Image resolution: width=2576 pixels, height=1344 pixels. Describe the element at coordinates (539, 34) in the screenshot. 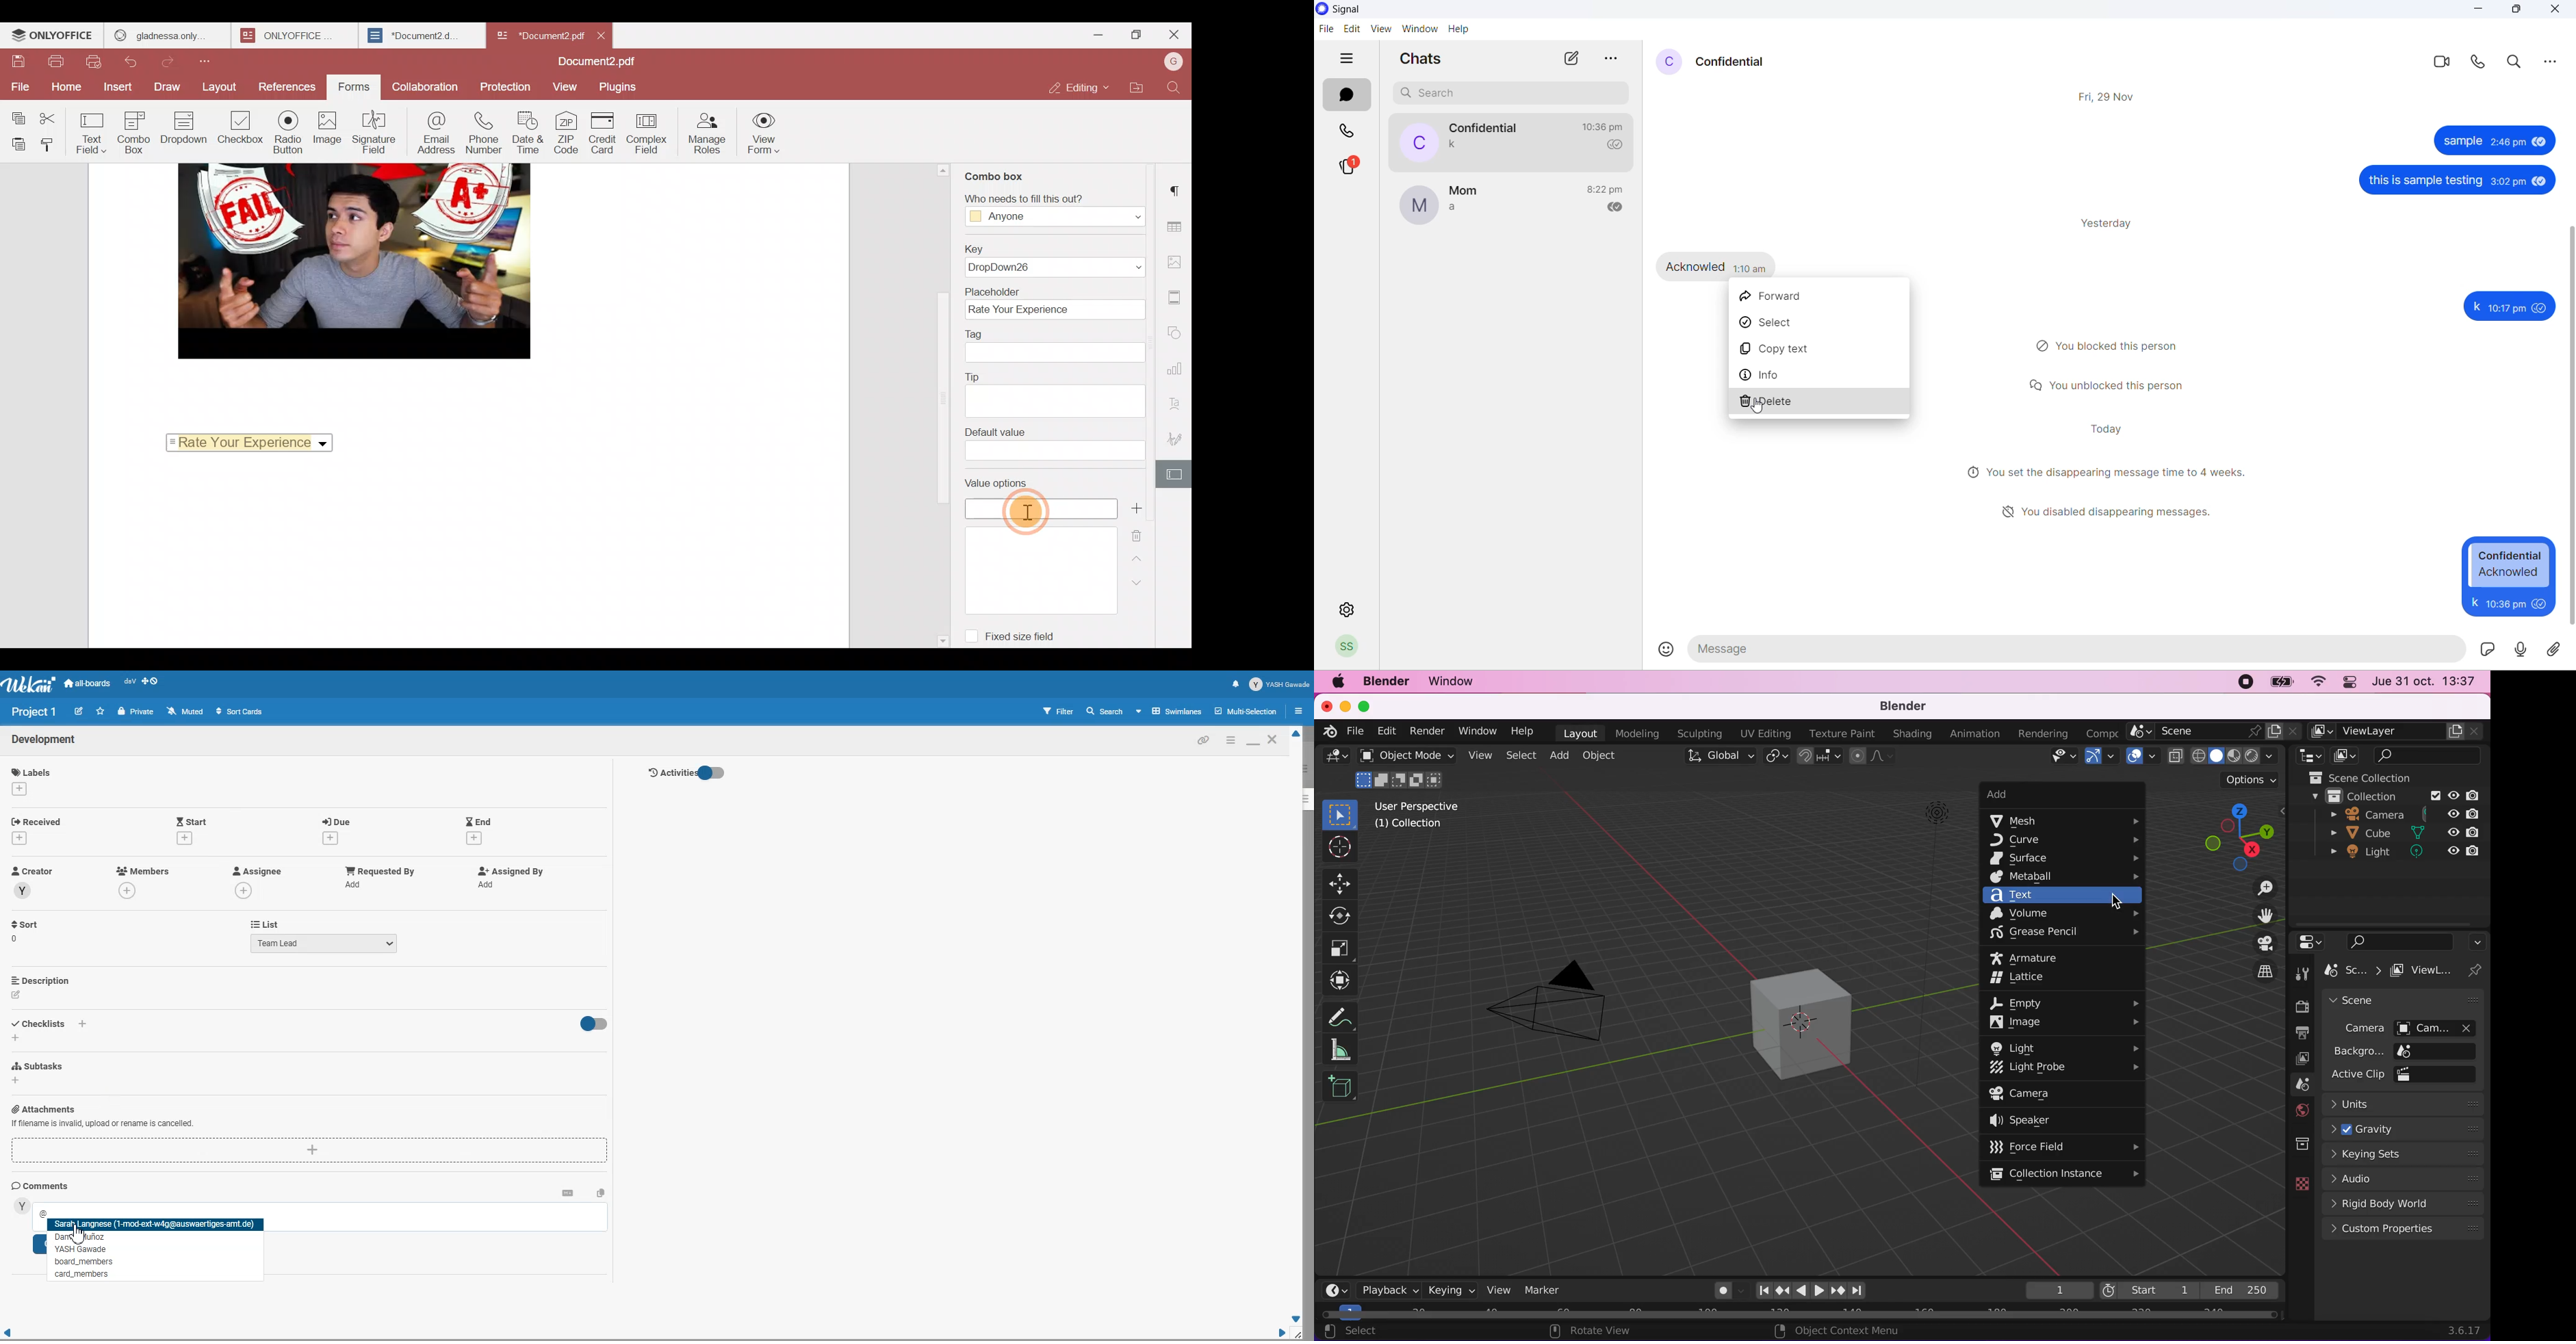

I see `*Document2 pdf` at that location.